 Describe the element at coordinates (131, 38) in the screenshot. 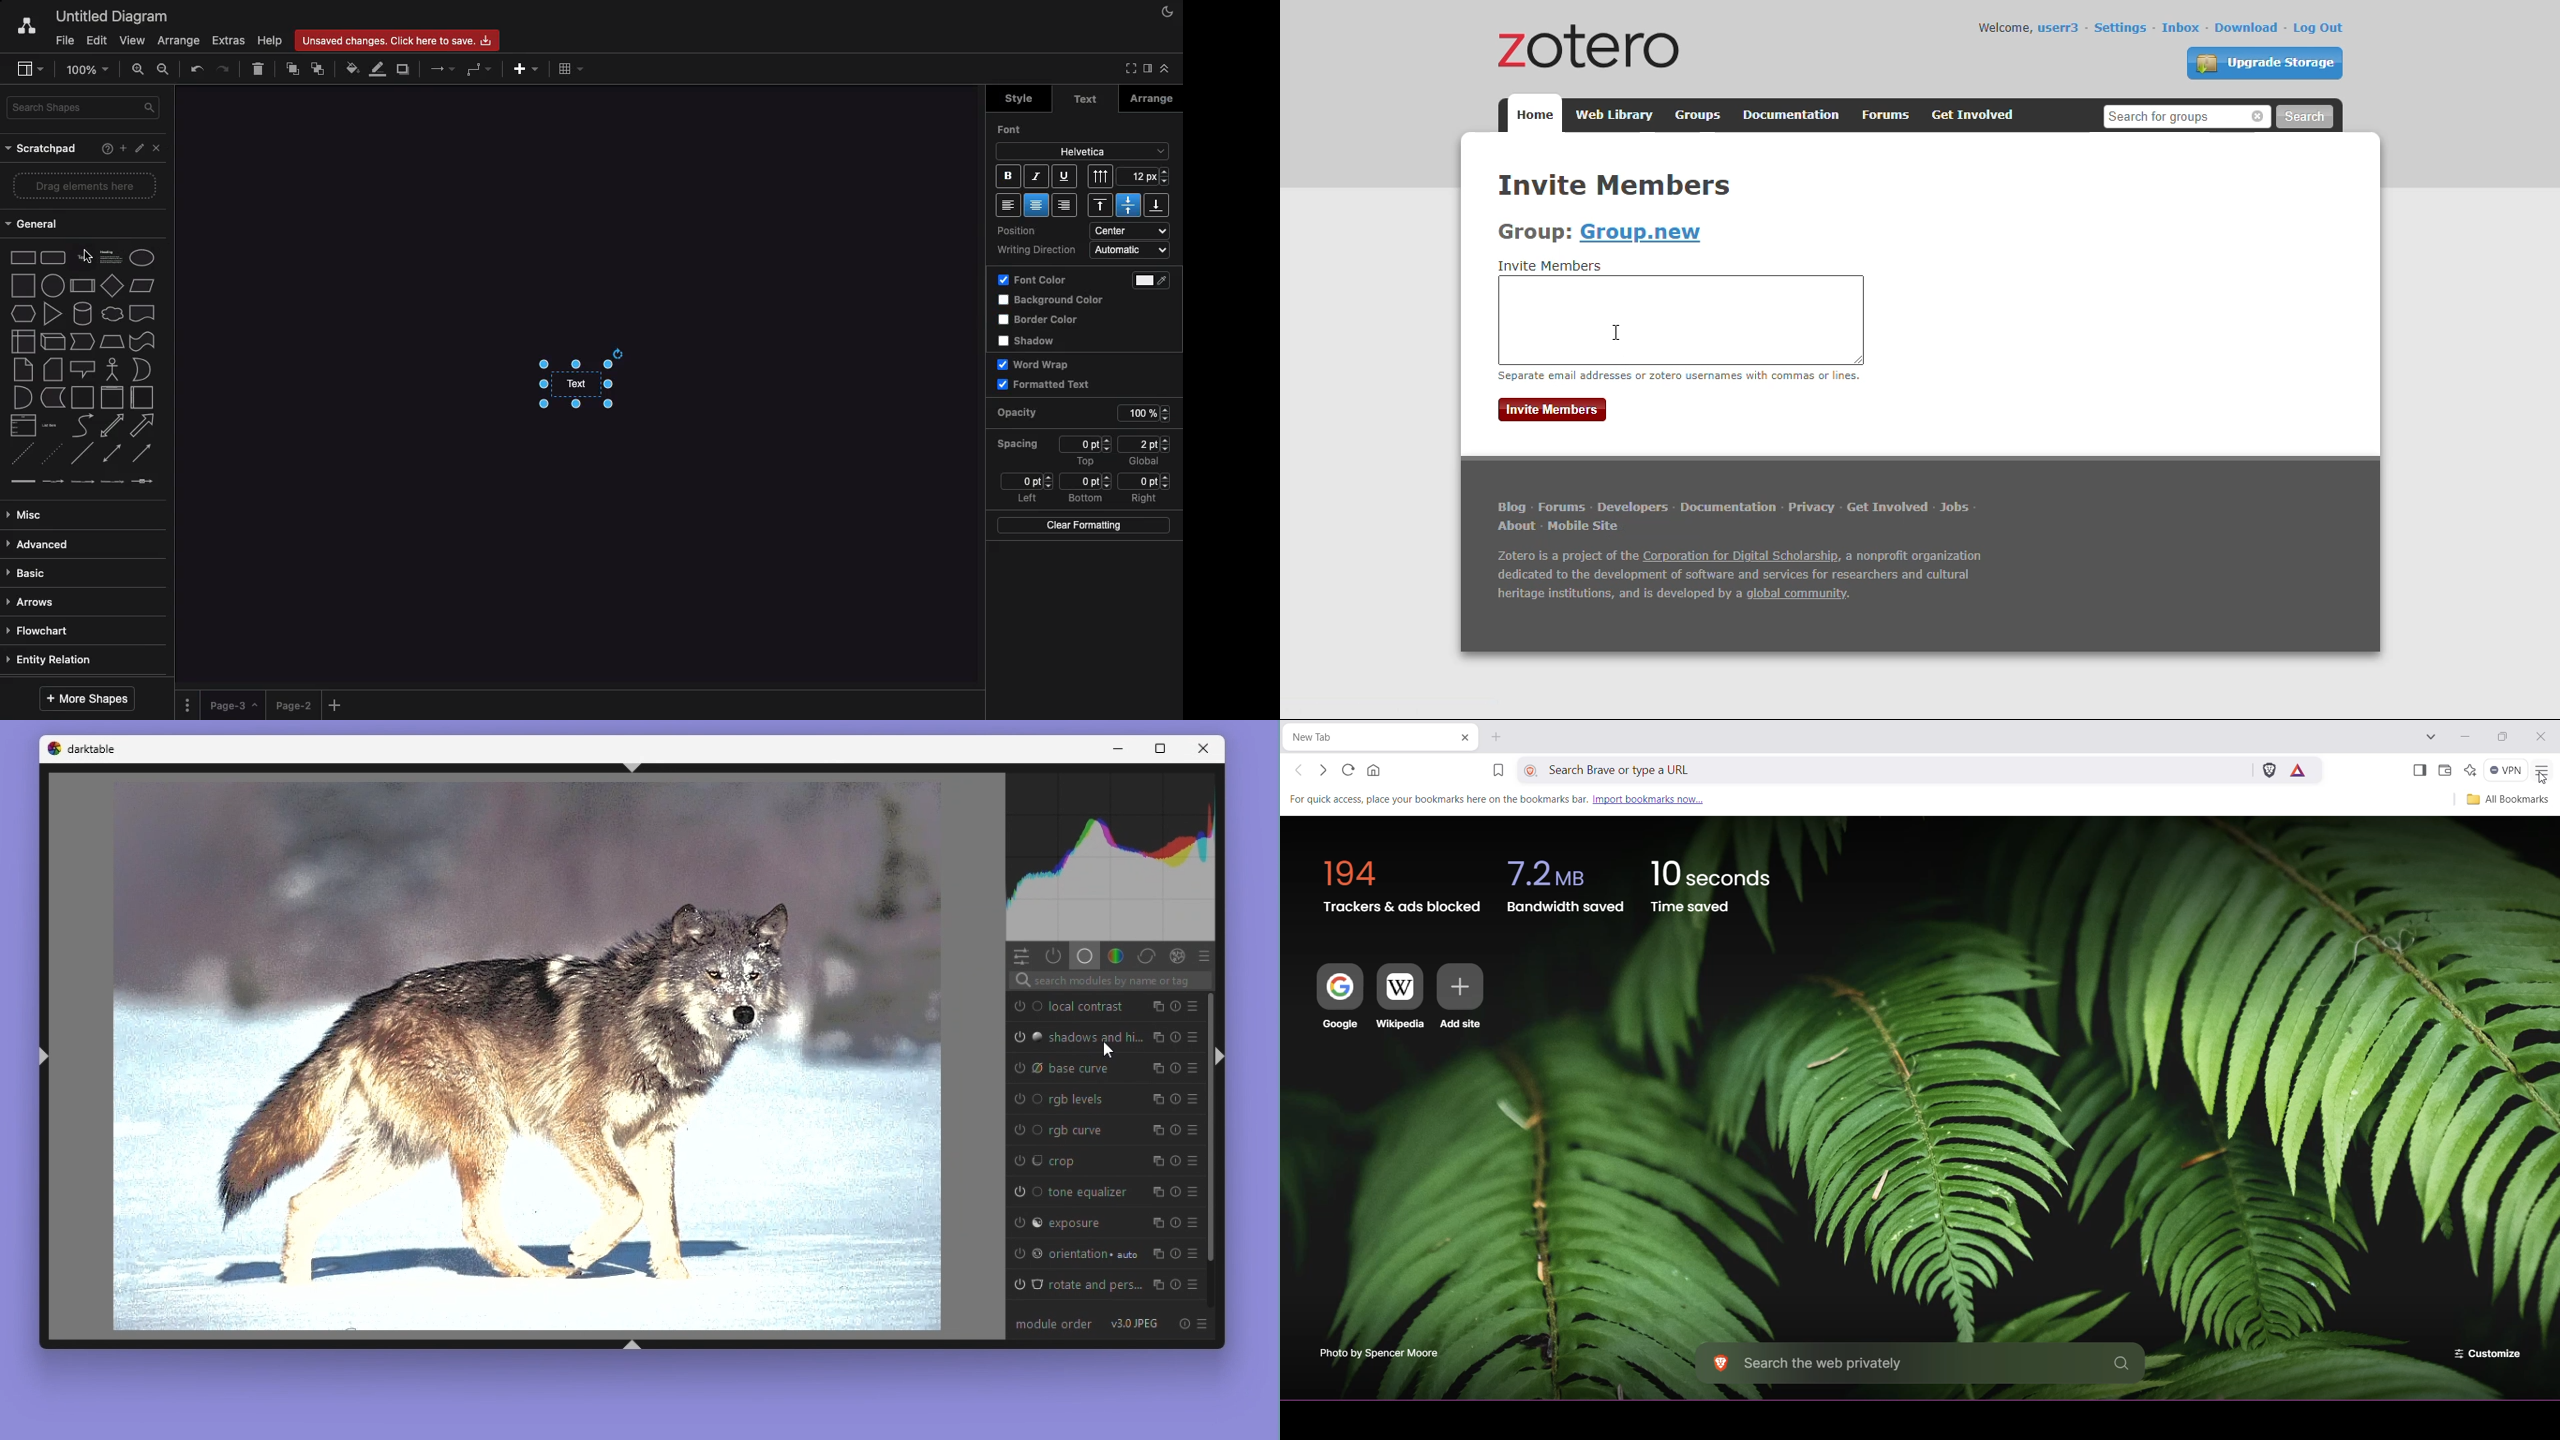

I see `View` at that location.